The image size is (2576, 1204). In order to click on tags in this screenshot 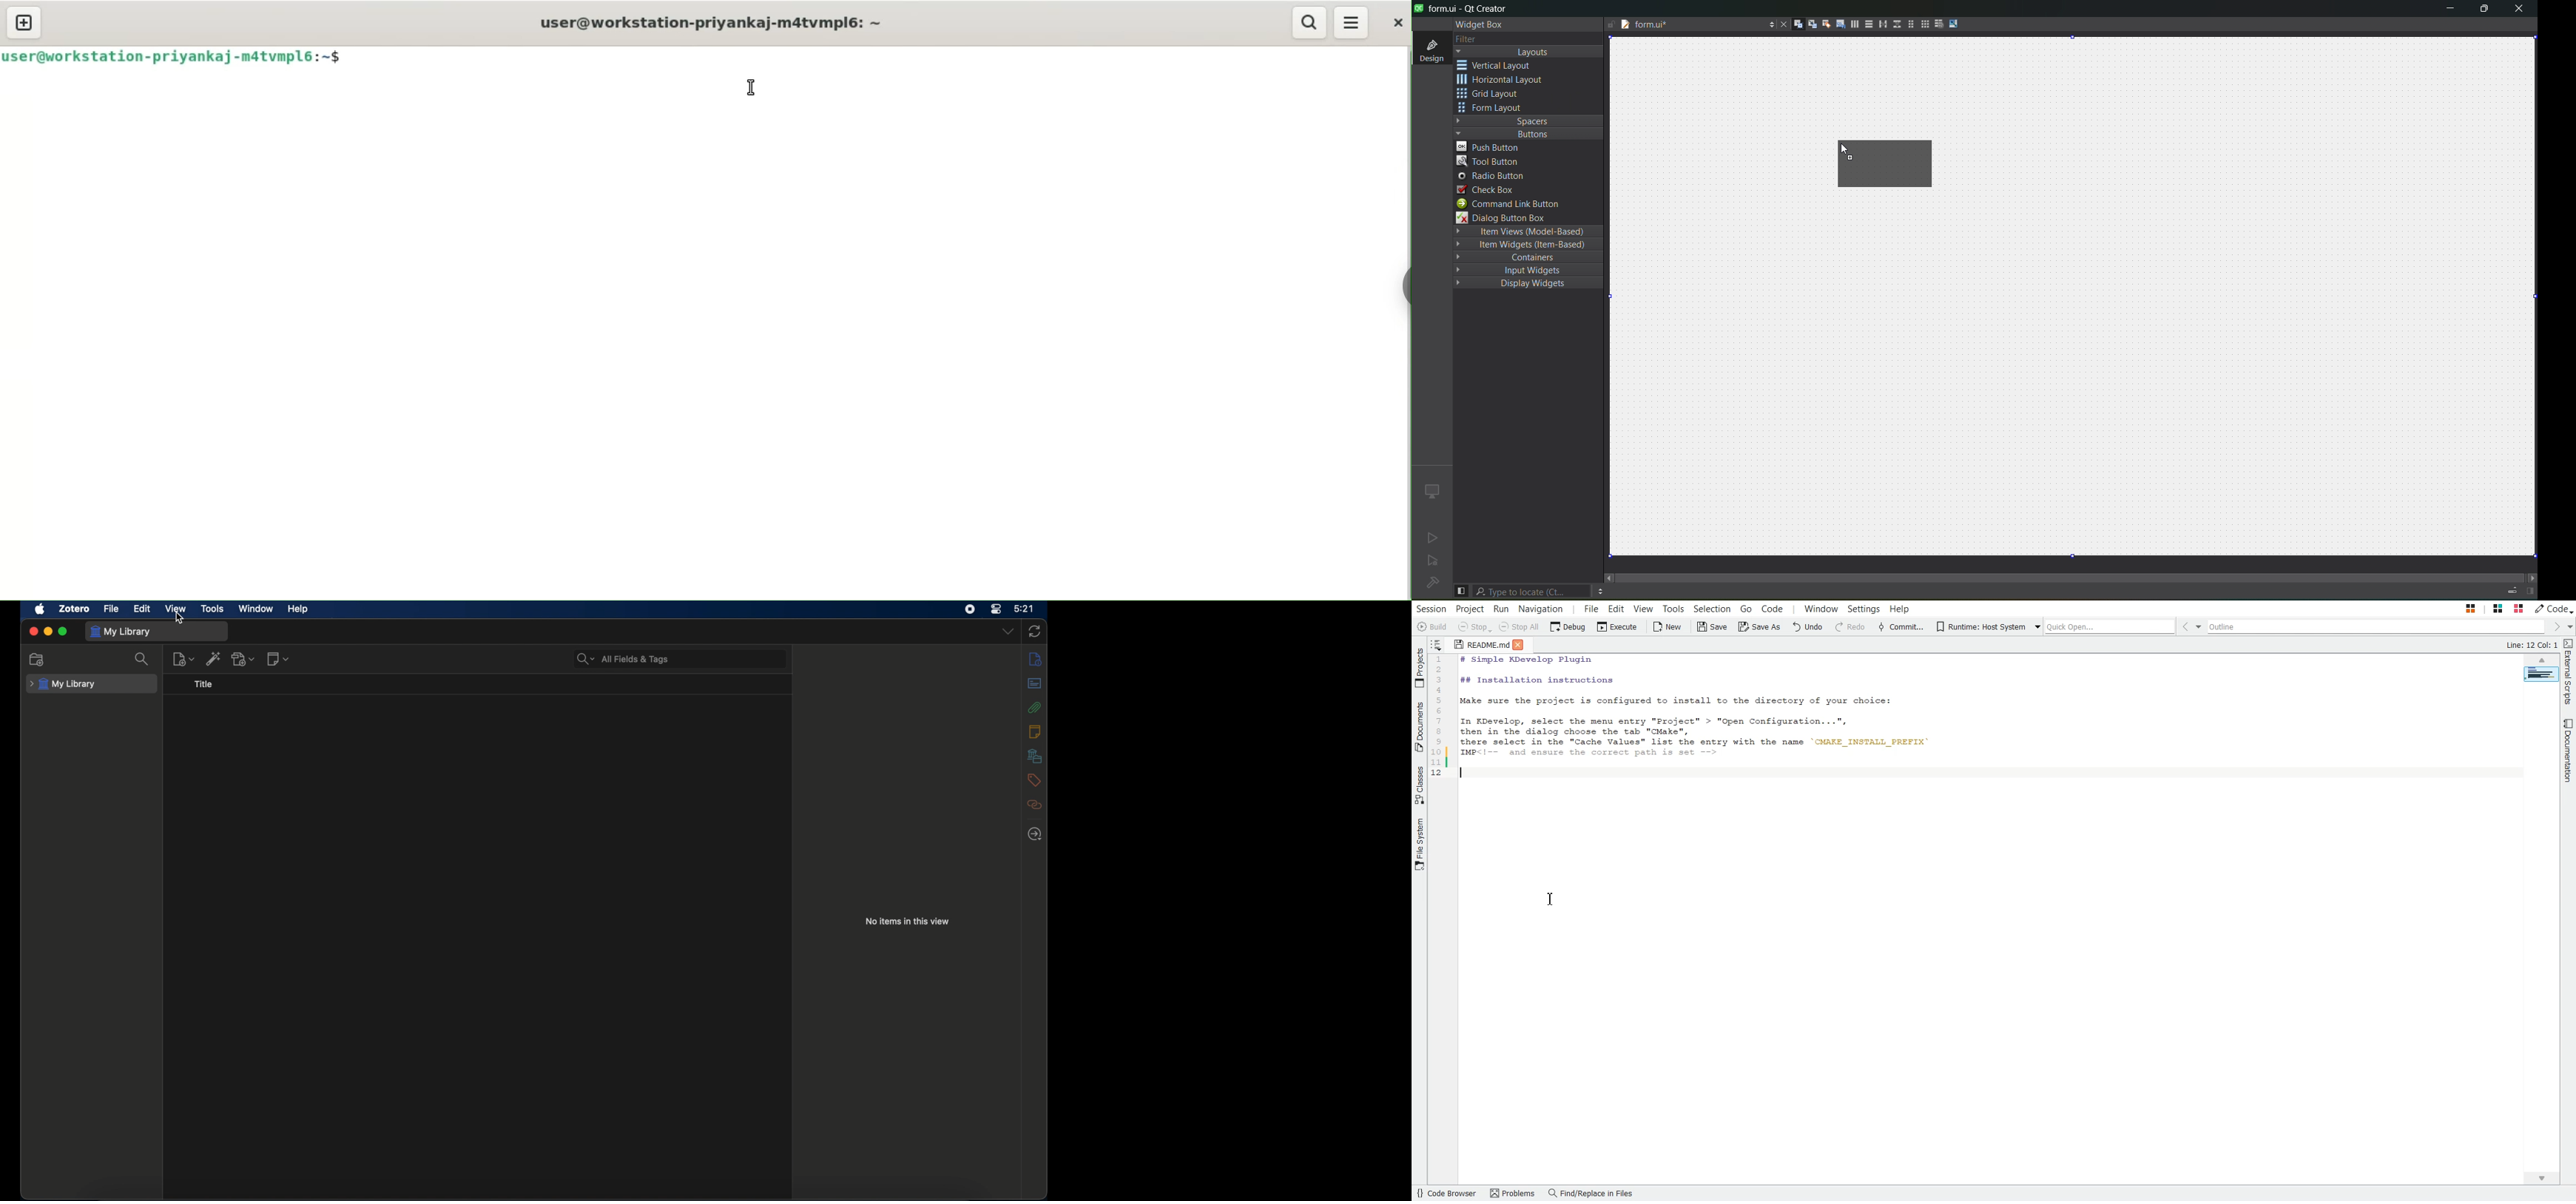, I will do `click(1034, 780)`.